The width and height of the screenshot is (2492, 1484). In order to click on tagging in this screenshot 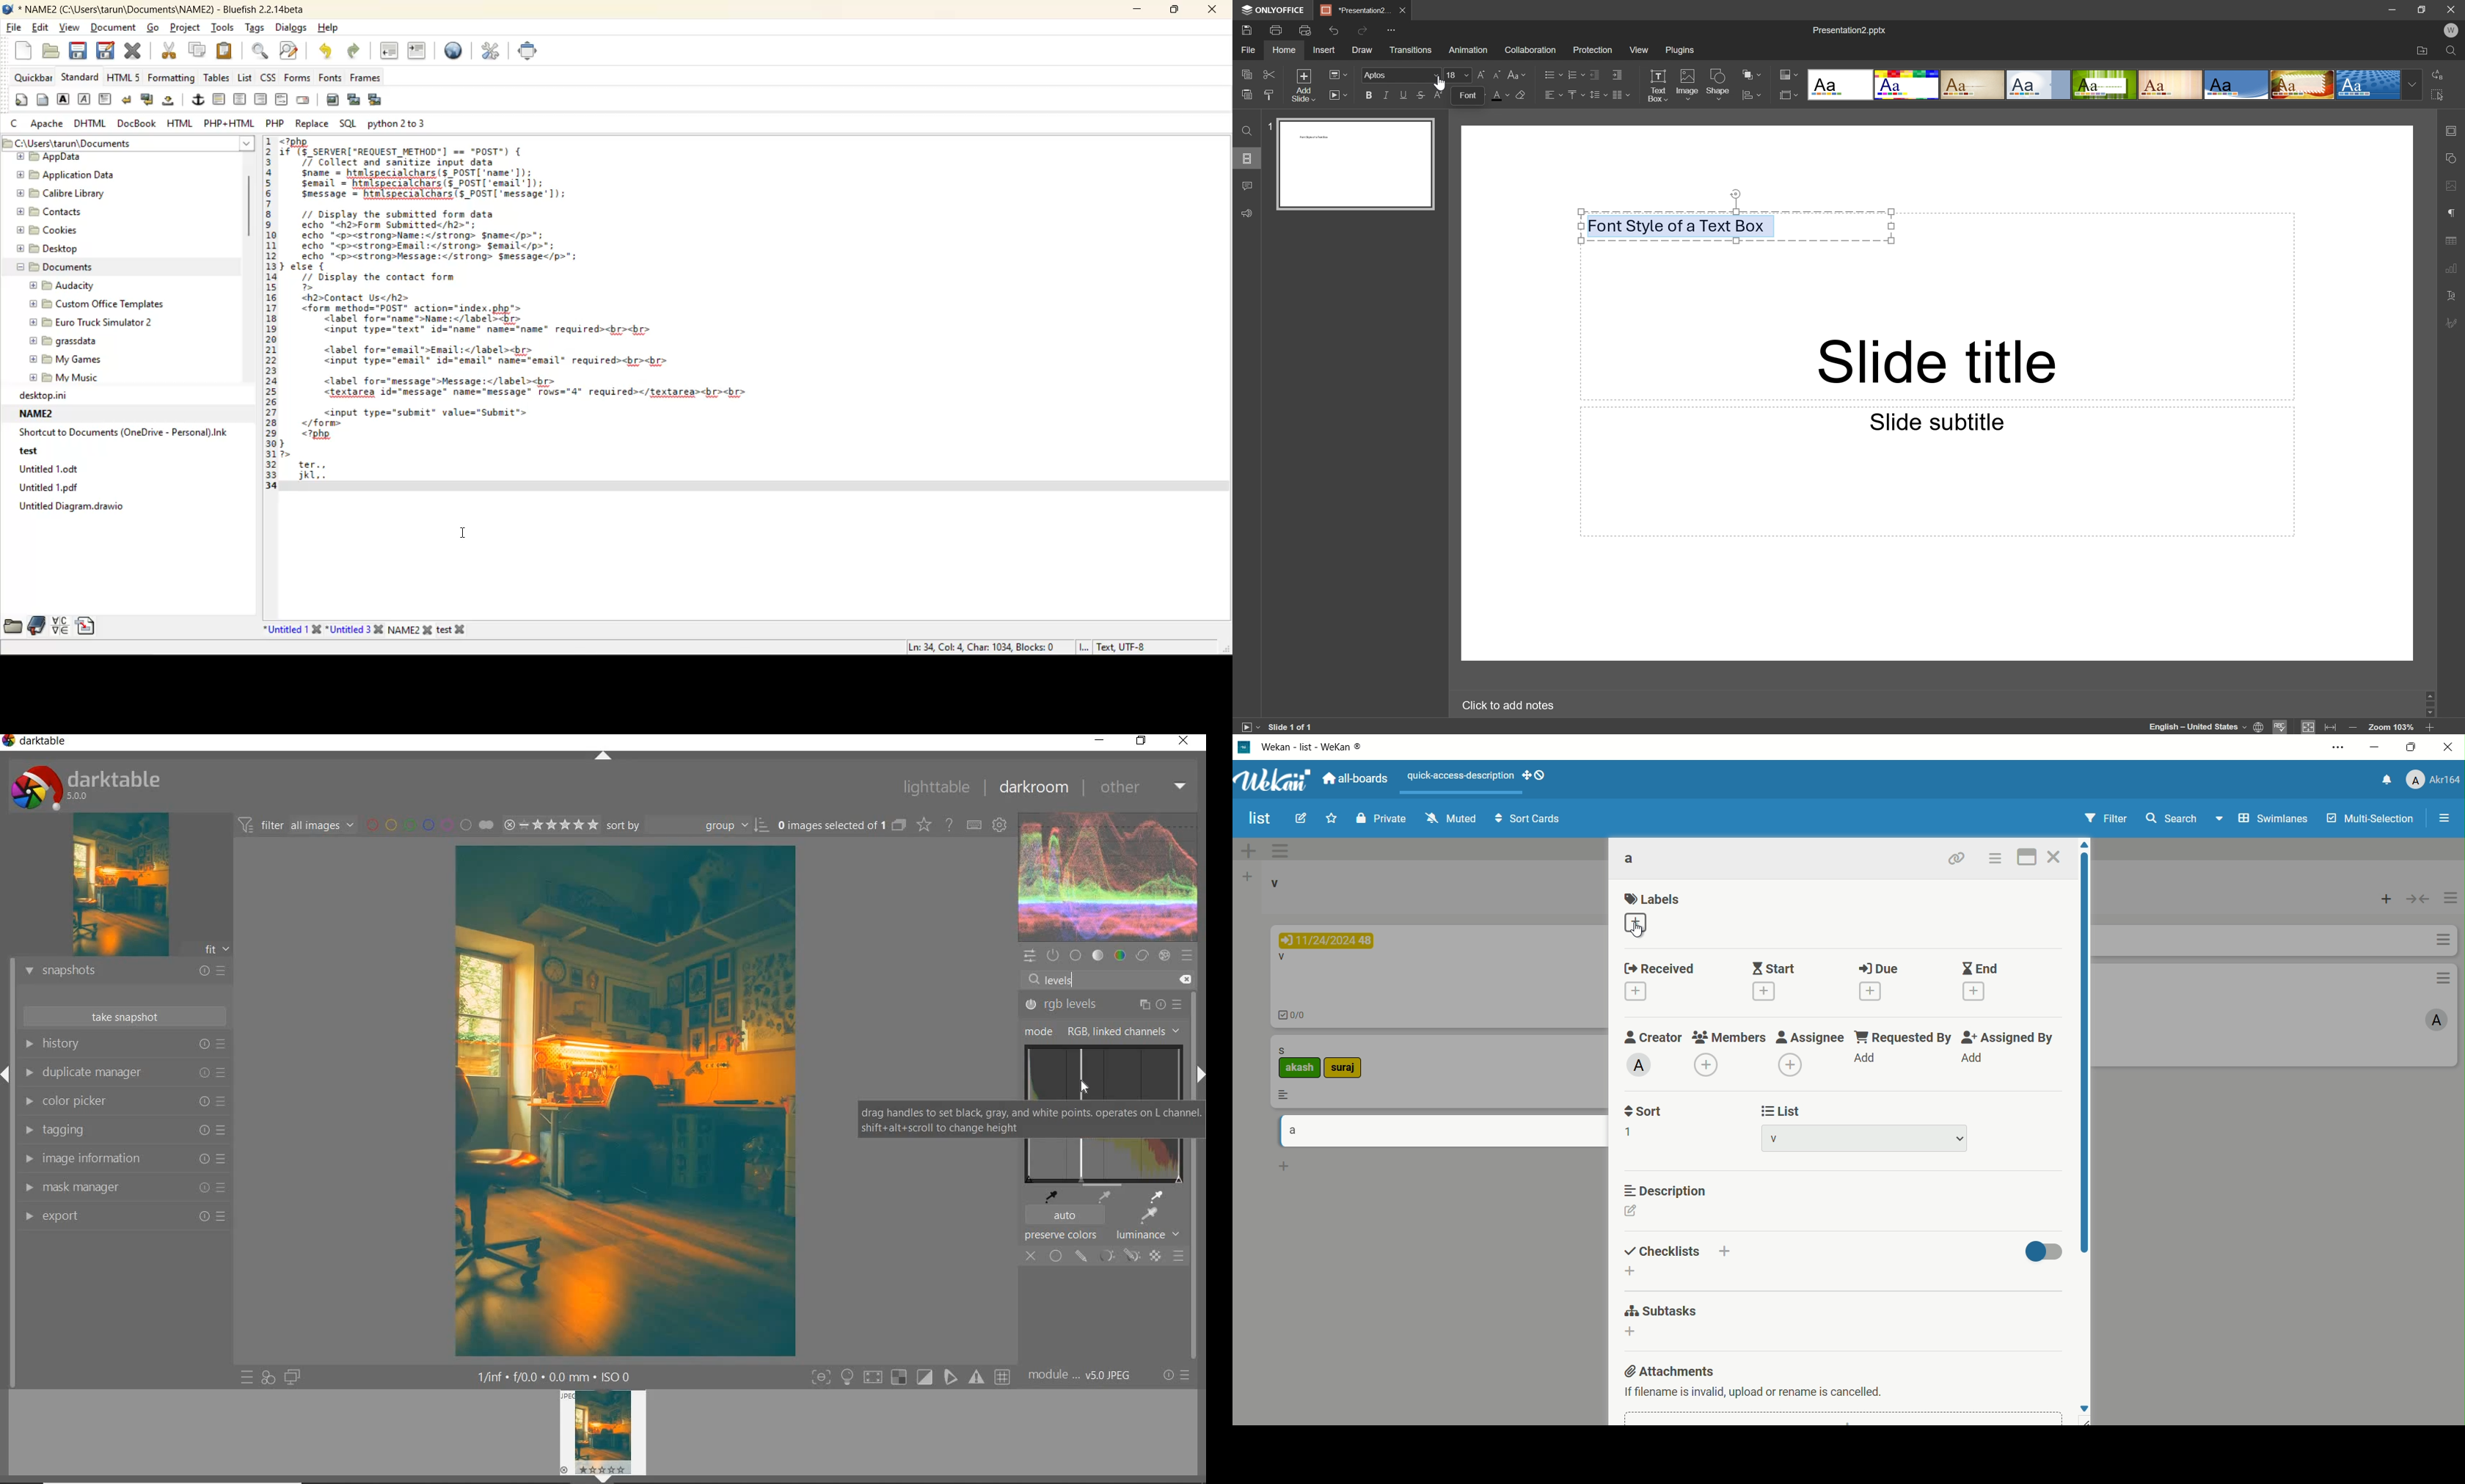, I will do `click(121, 1128)`.